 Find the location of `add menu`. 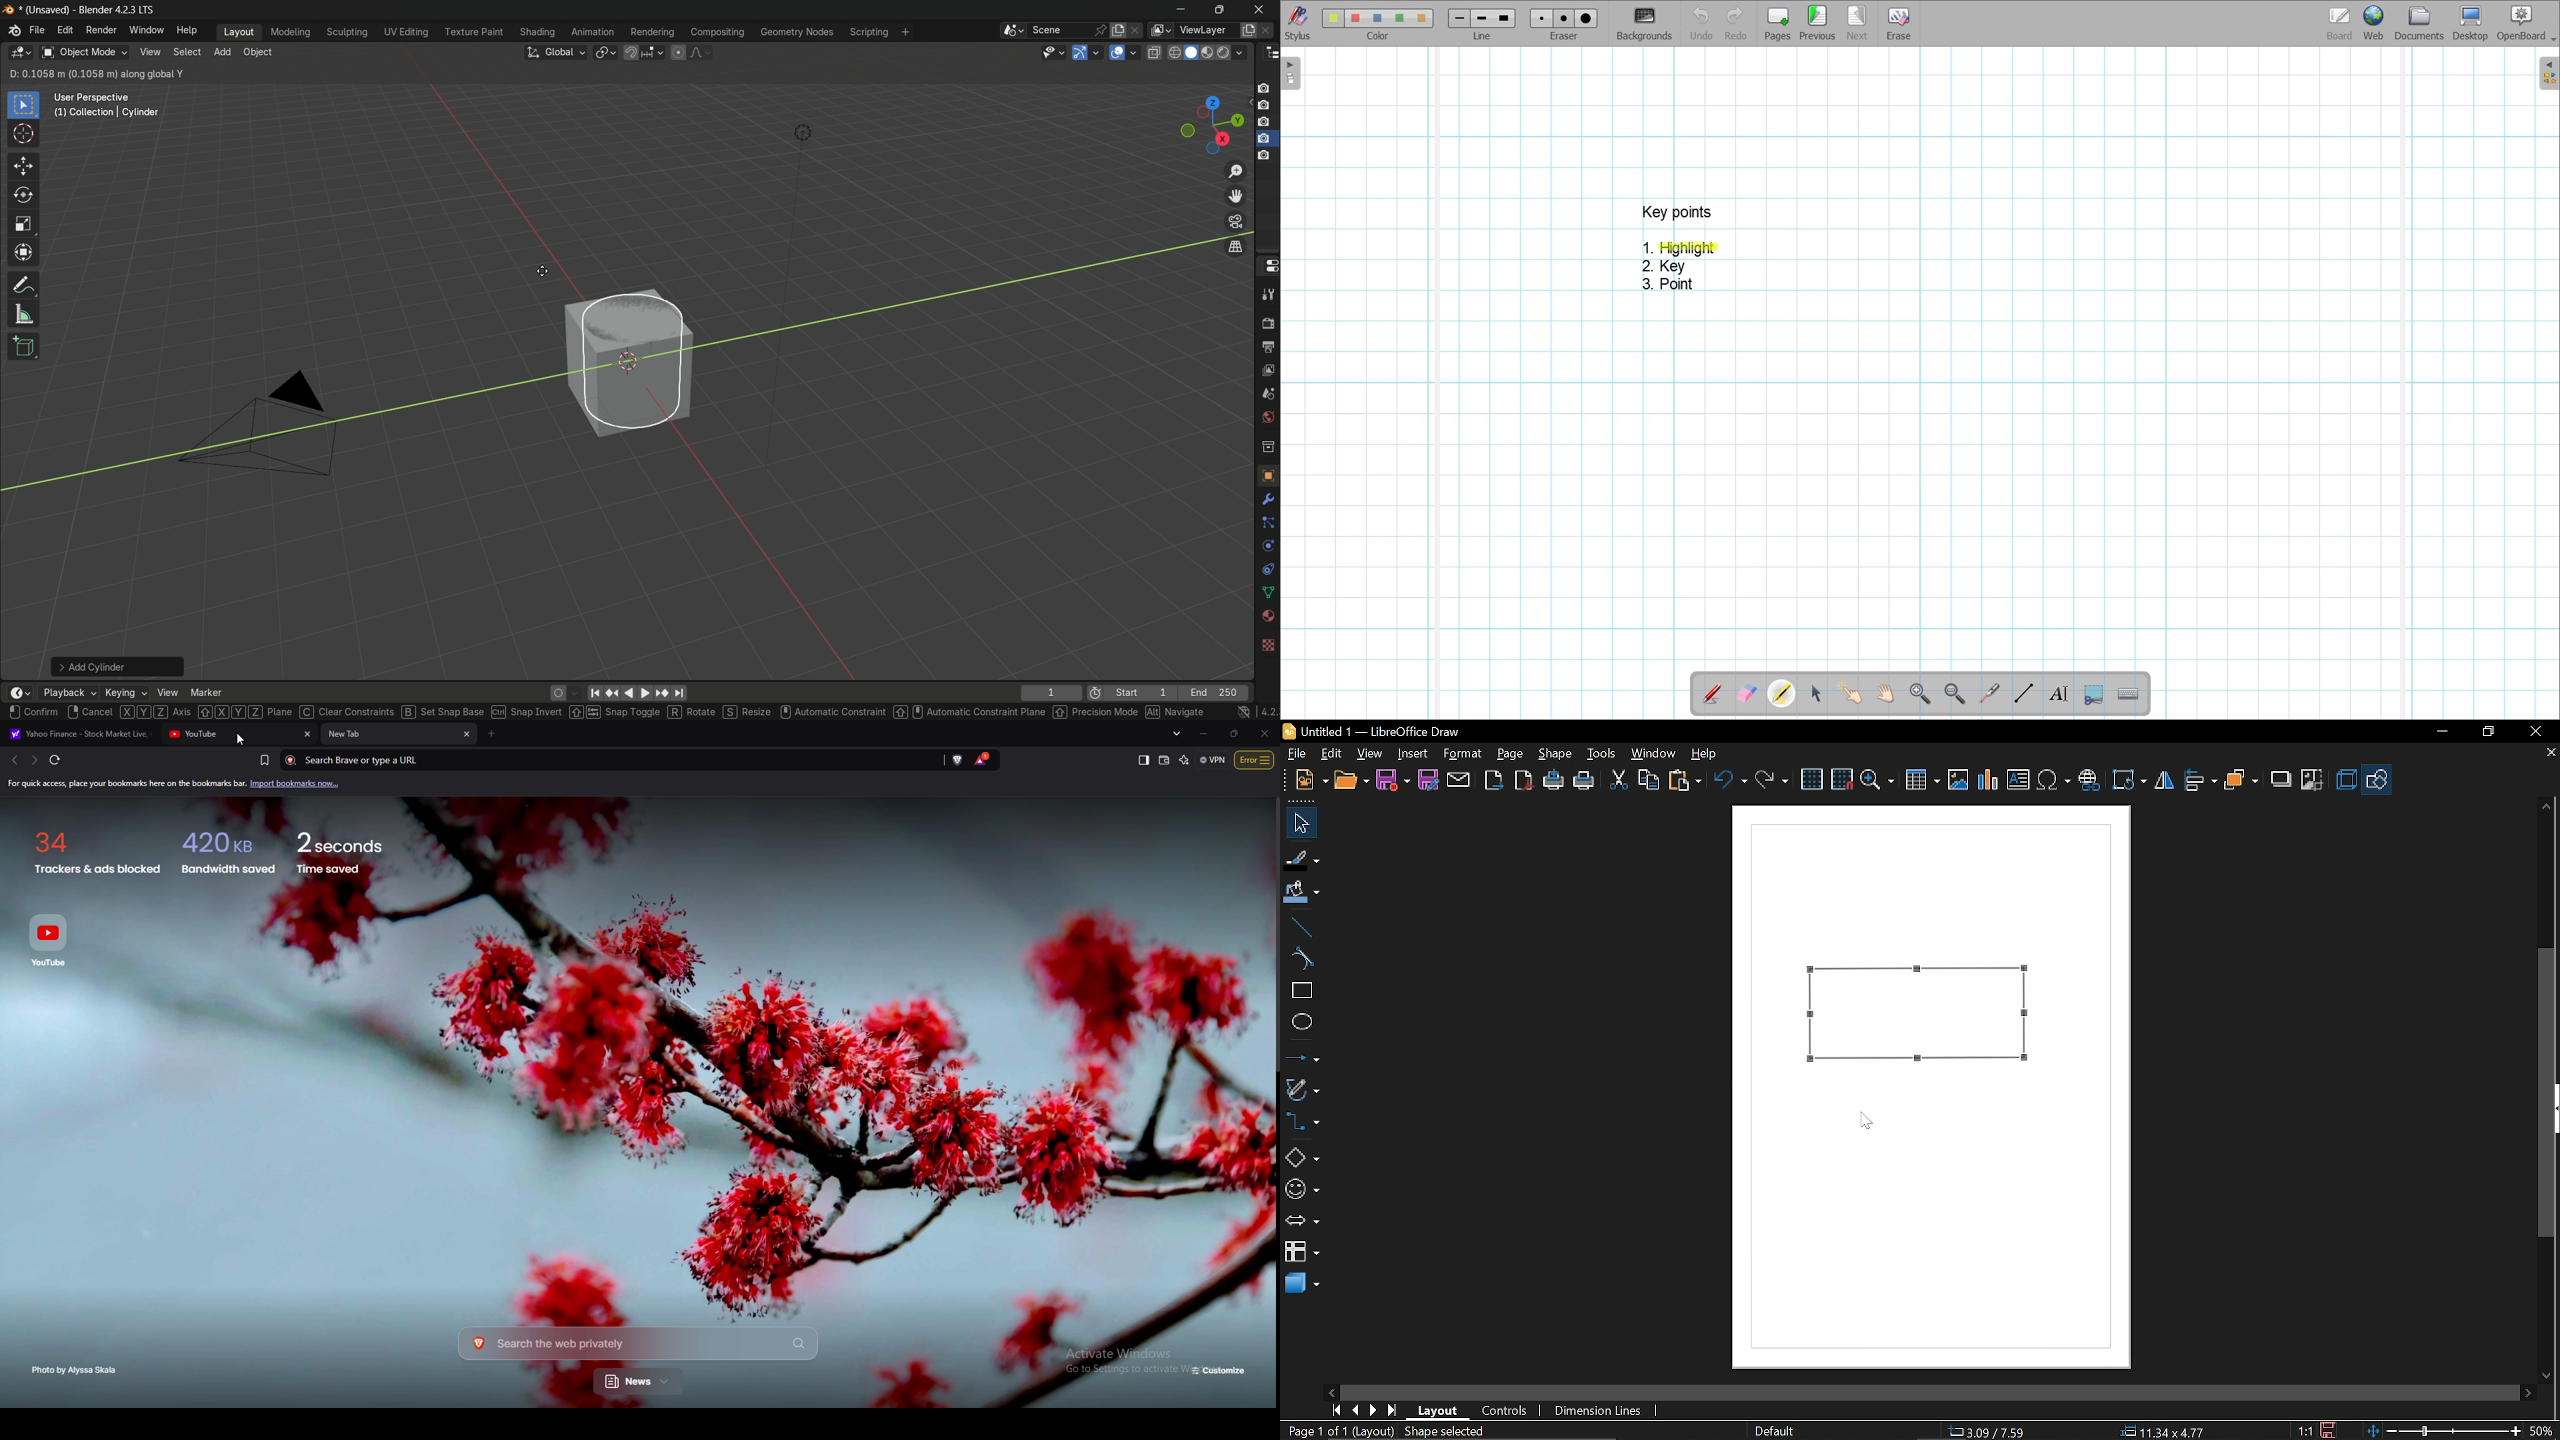

add menu is located at coordinates (221, 53).